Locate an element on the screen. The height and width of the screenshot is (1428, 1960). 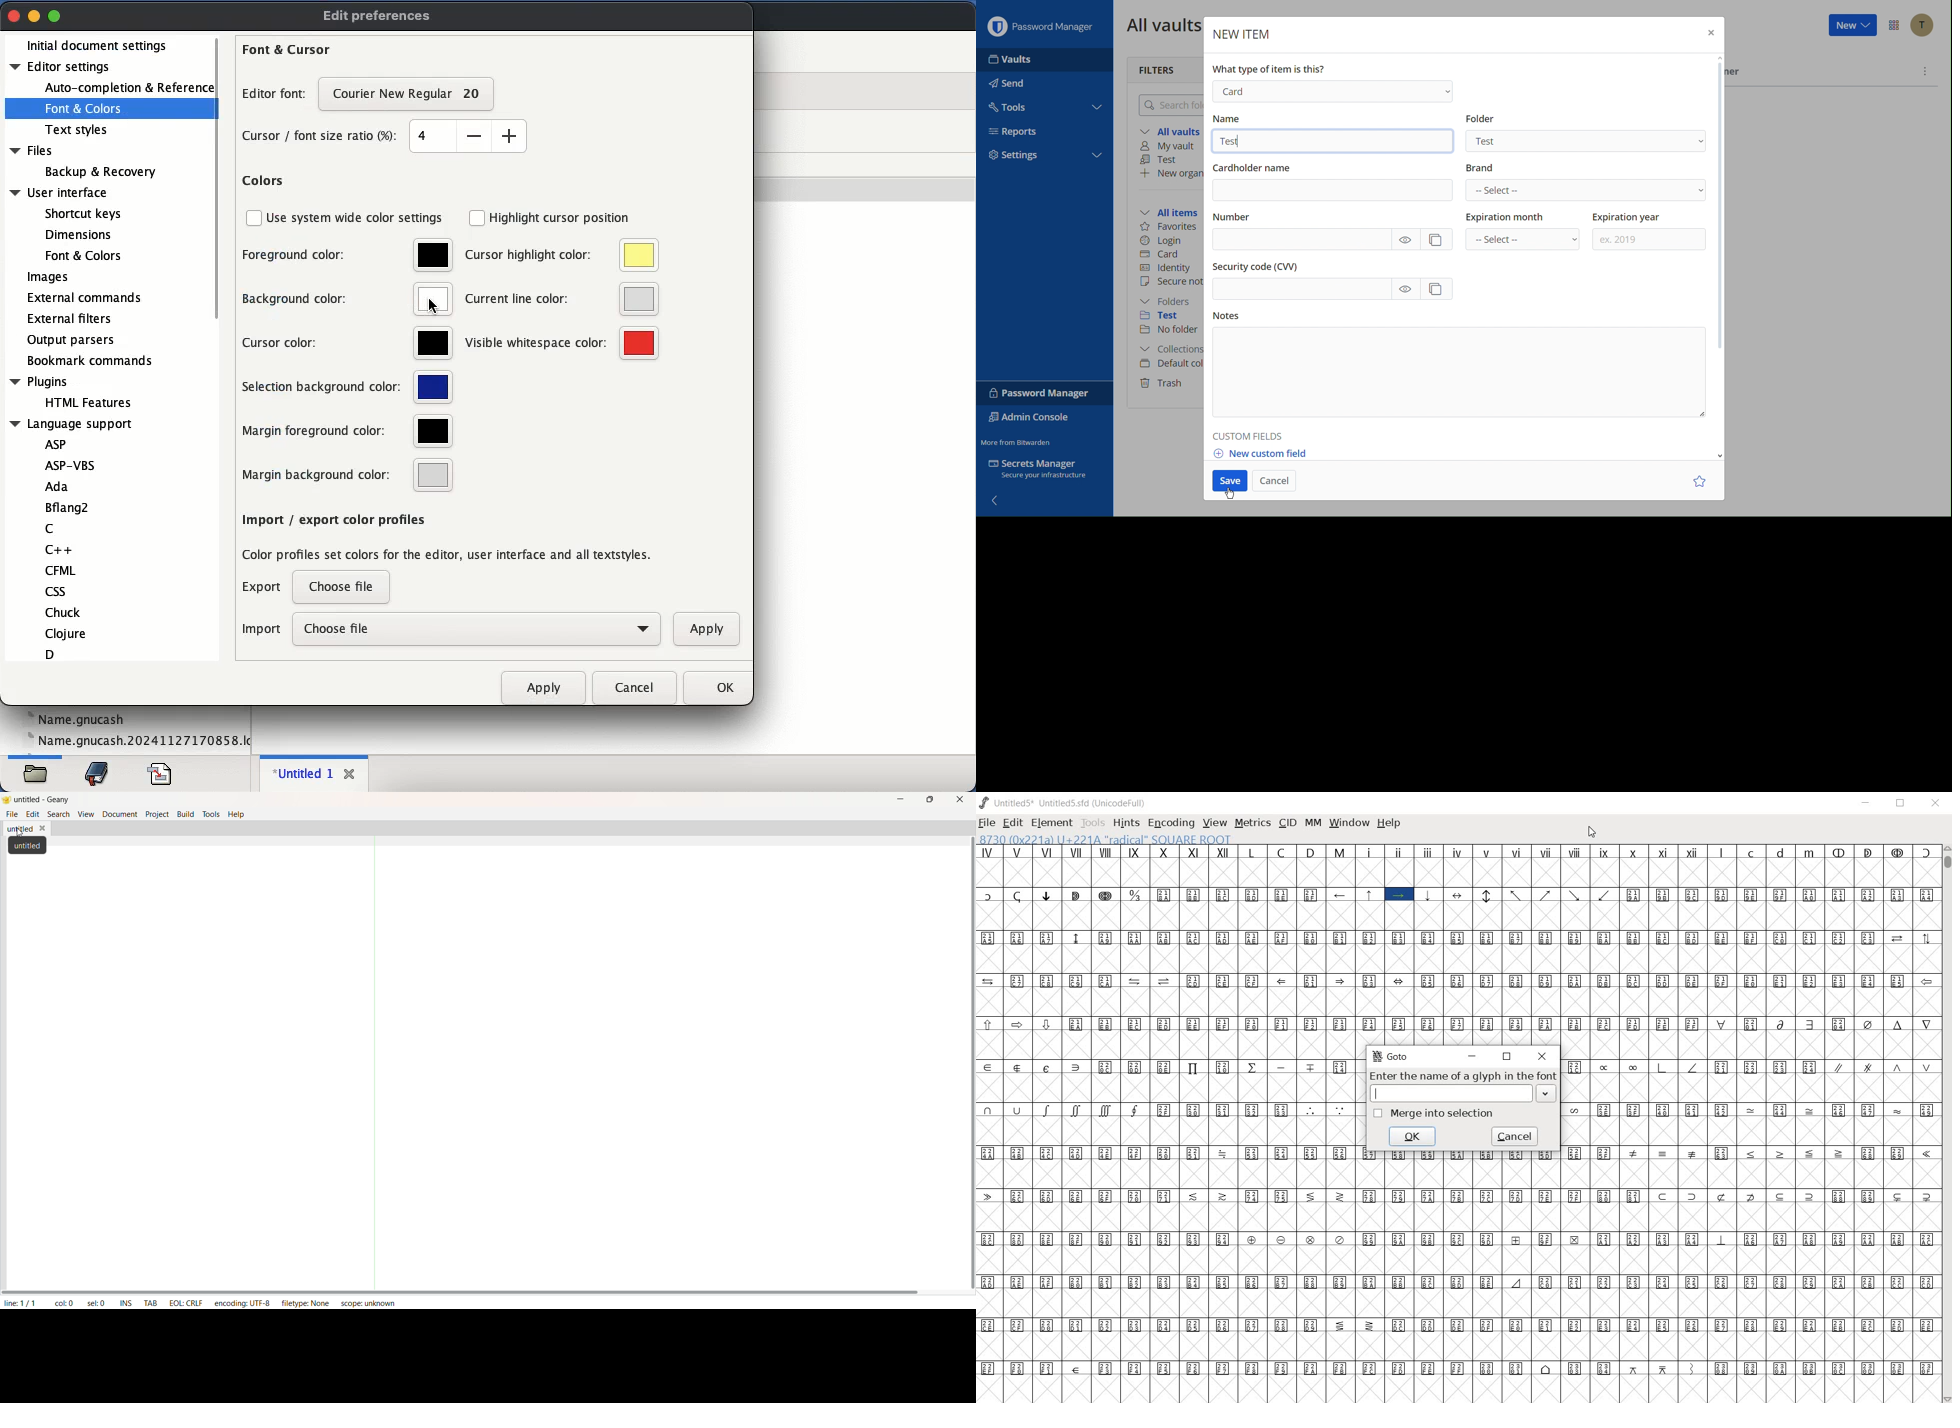
C is located at coordinates (51, 528).